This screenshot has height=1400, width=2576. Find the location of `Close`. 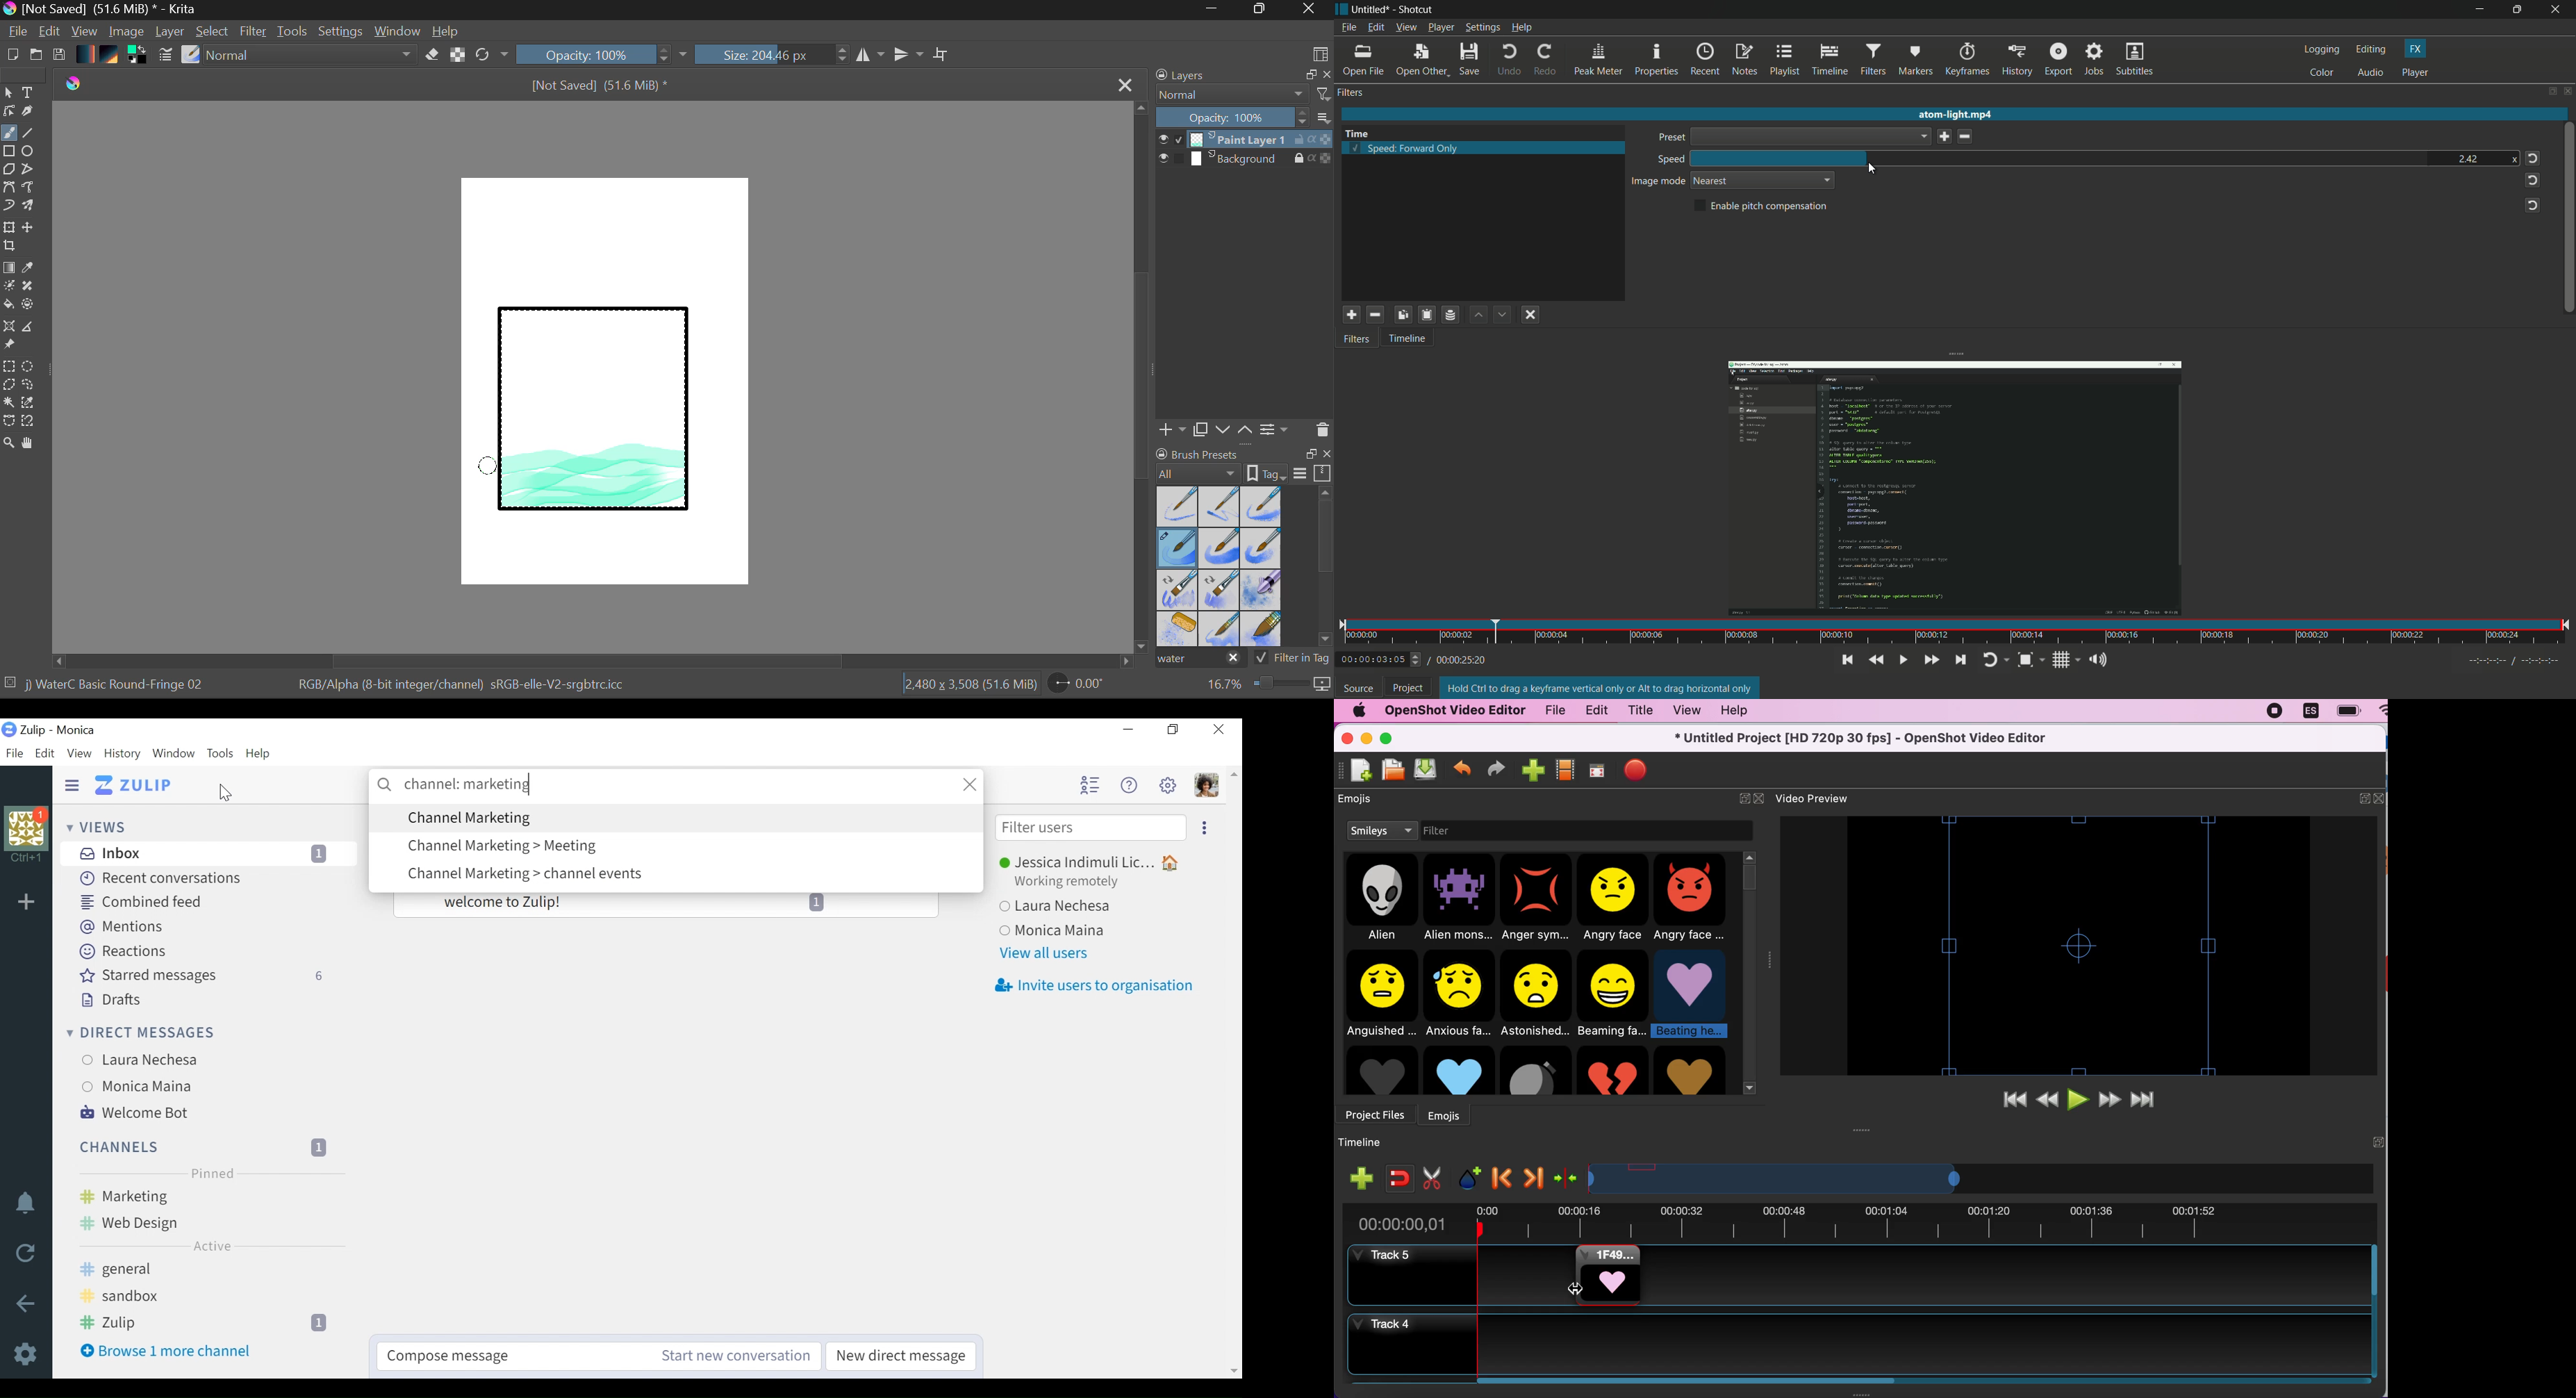

Close is located at coordinates (1310, 10).